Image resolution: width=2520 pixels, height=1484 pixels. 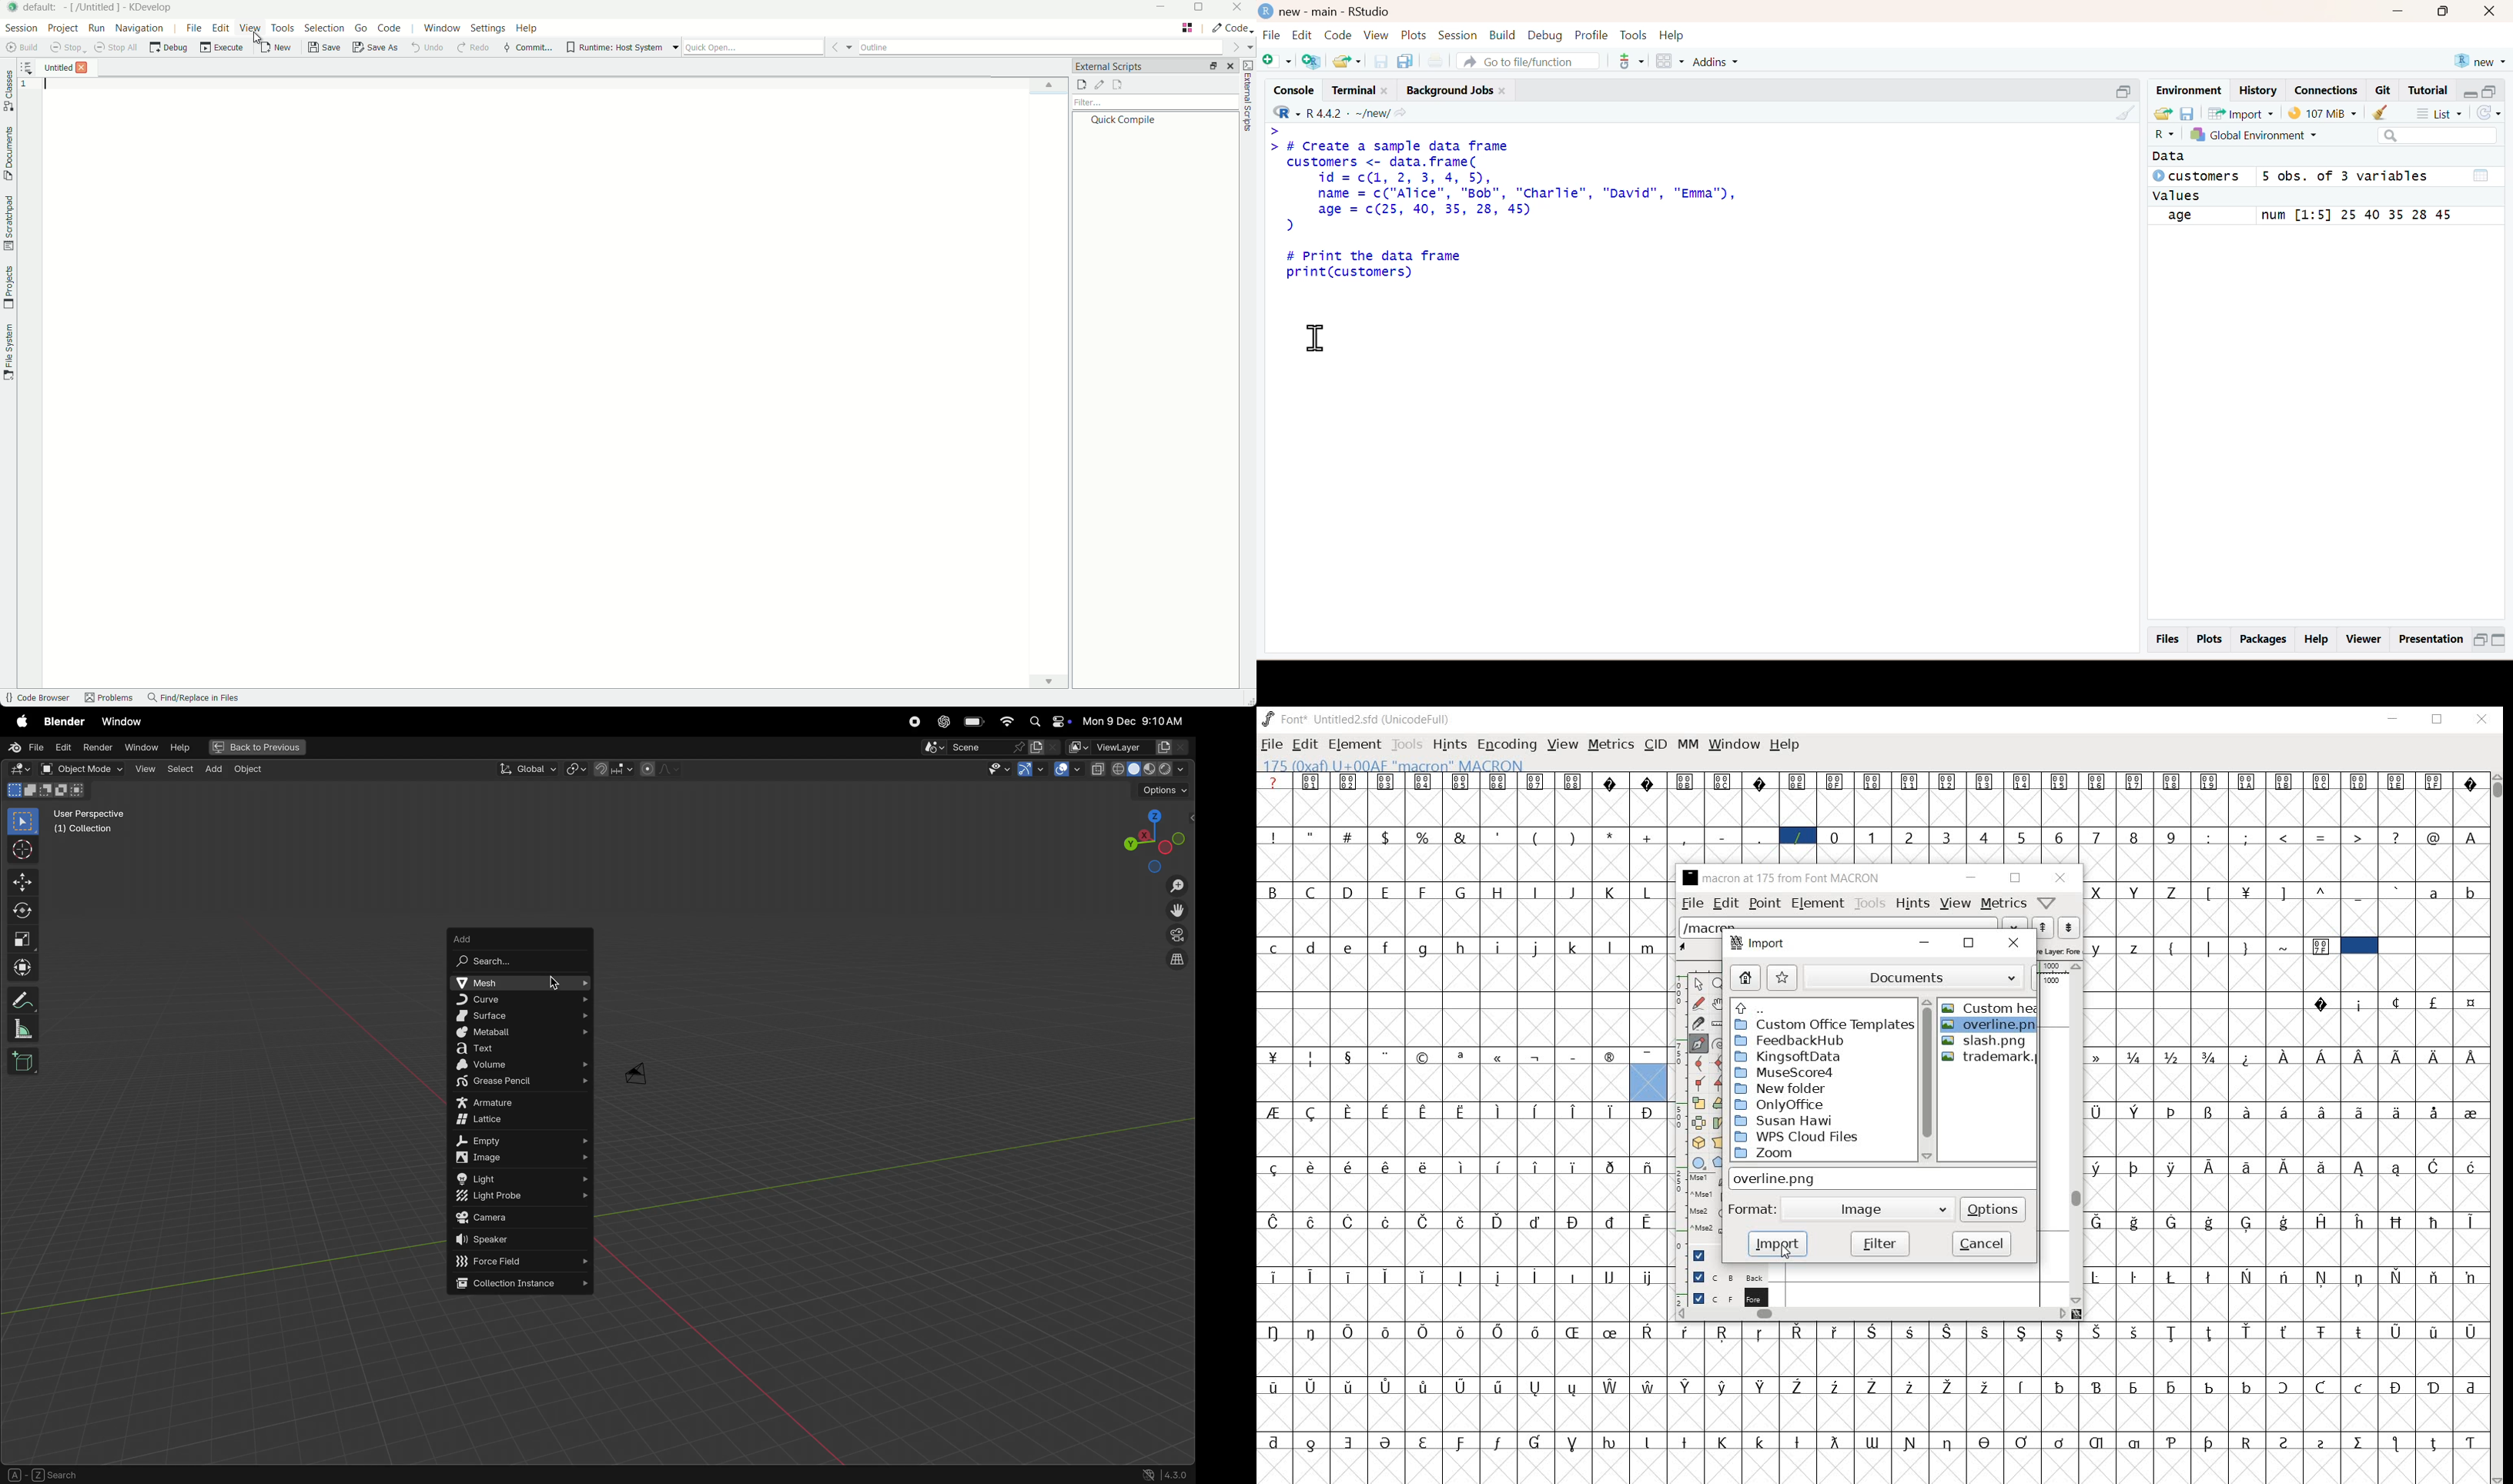 I want to click on Close, so click(x=2482, y=720).